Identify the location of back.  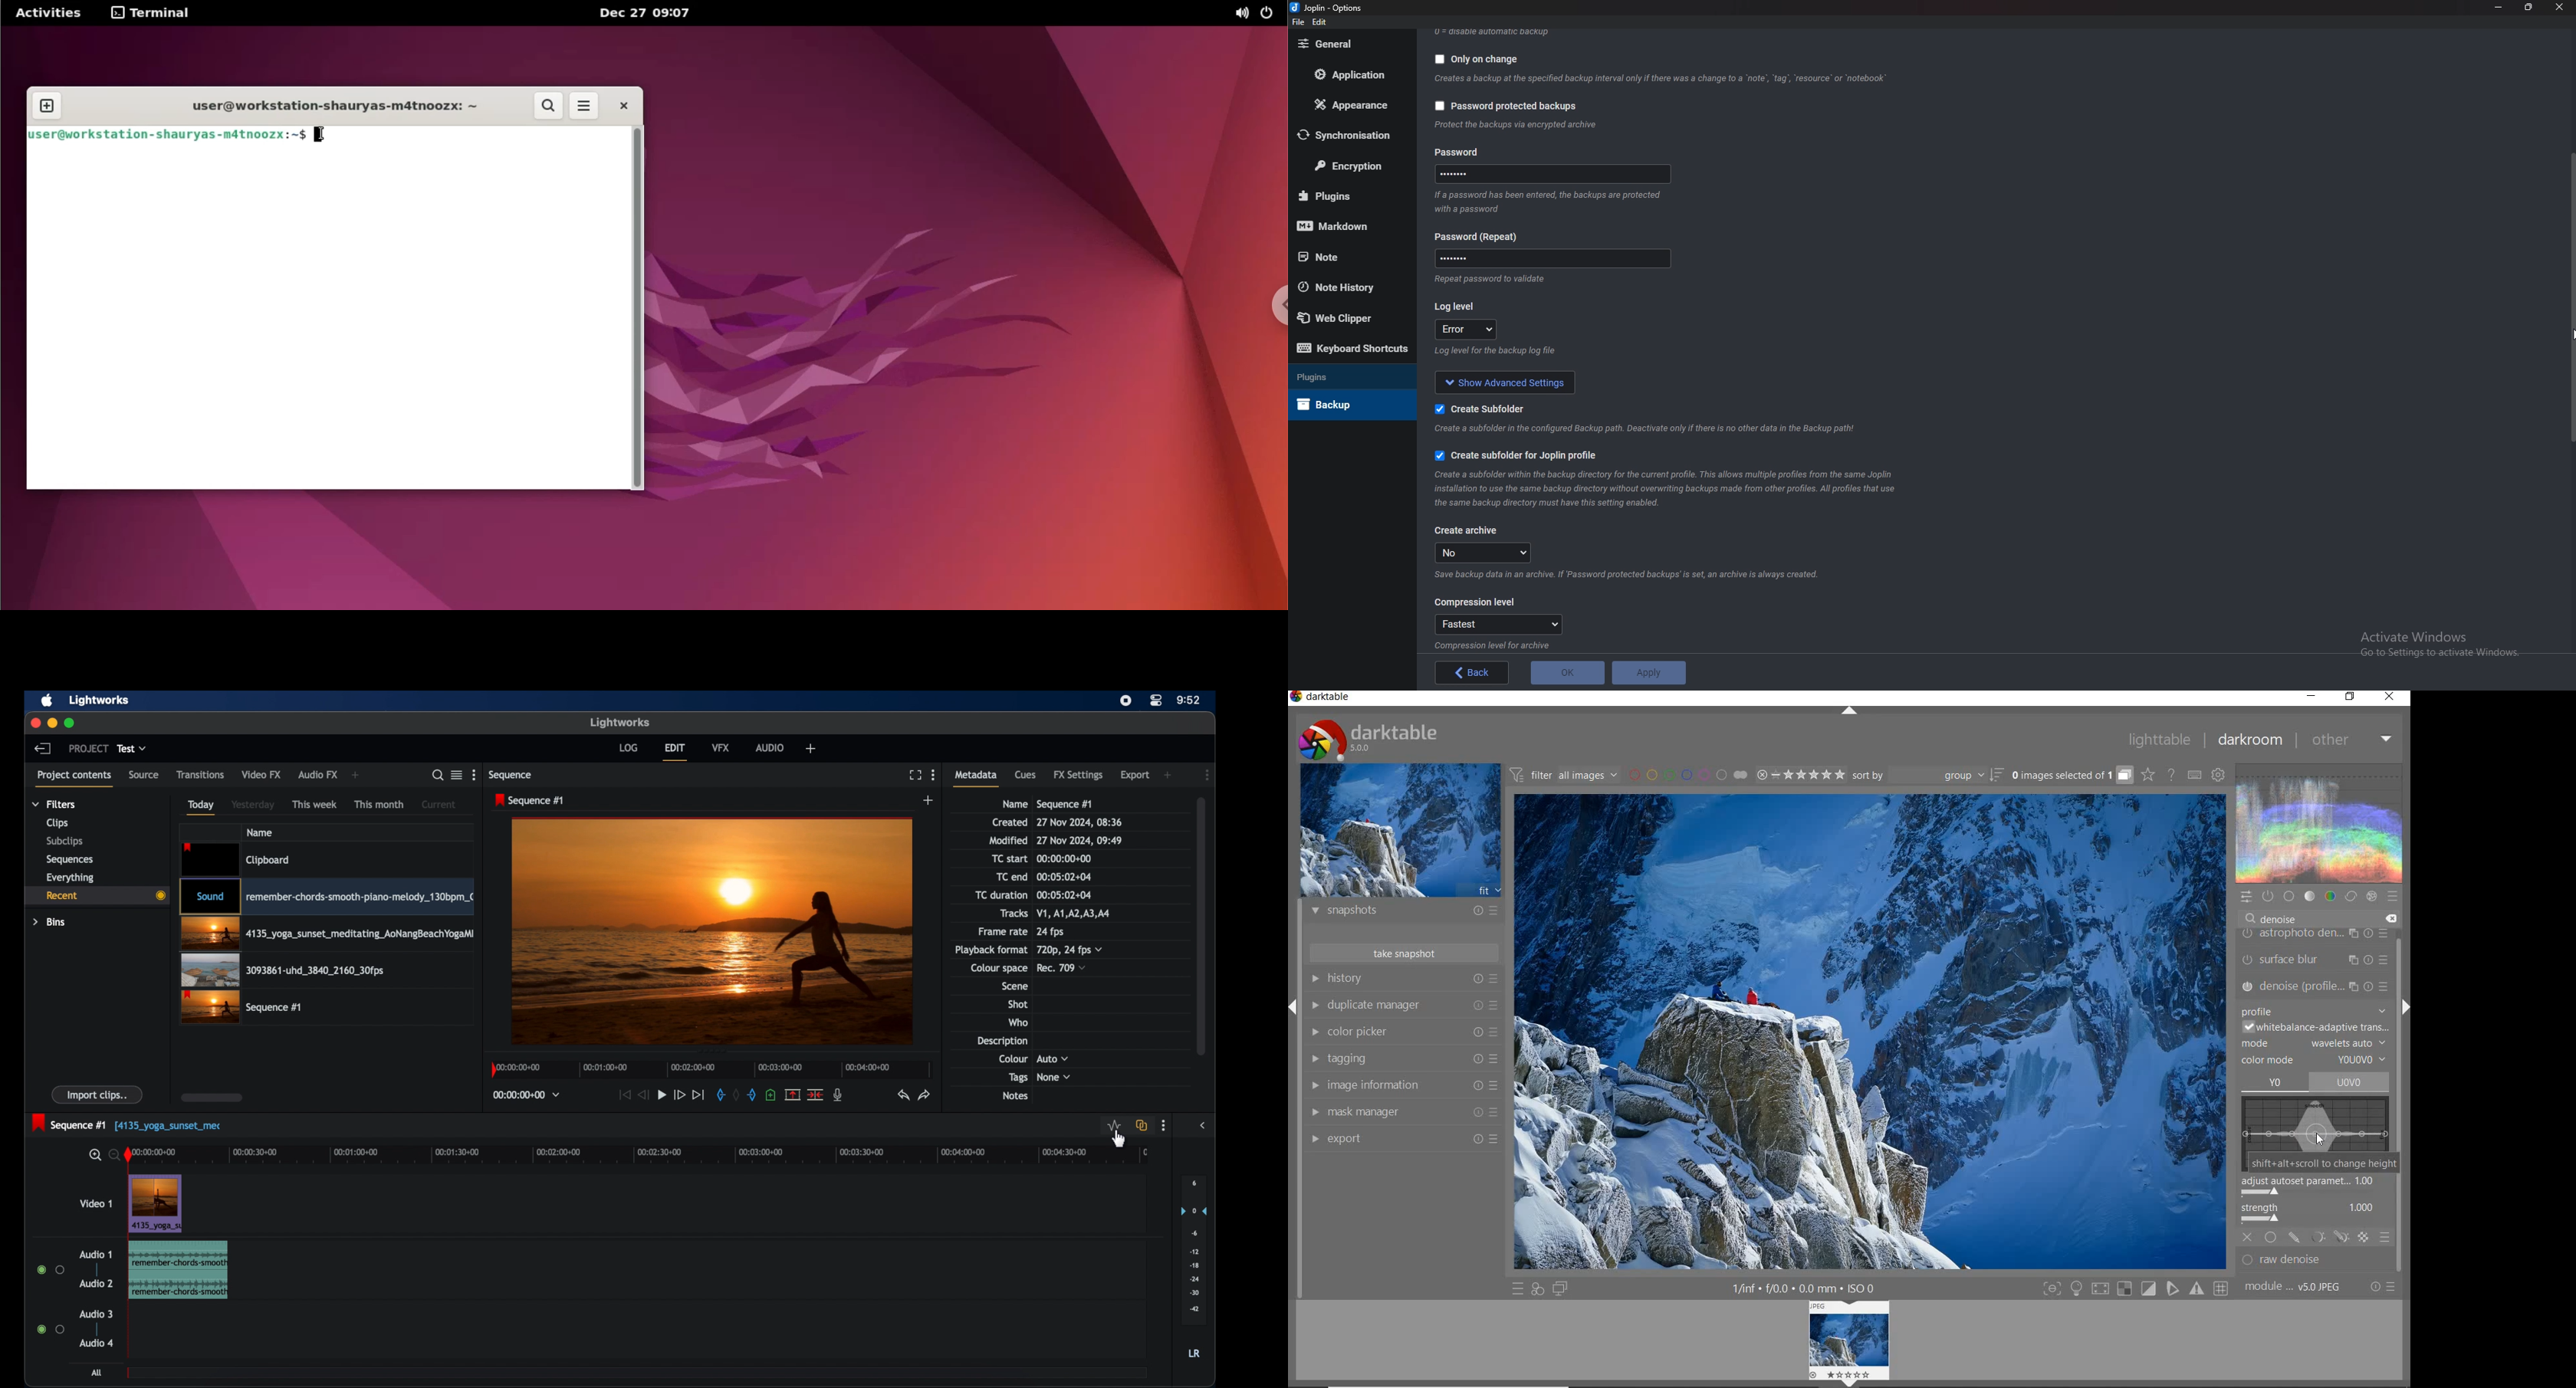
(1474, 672).